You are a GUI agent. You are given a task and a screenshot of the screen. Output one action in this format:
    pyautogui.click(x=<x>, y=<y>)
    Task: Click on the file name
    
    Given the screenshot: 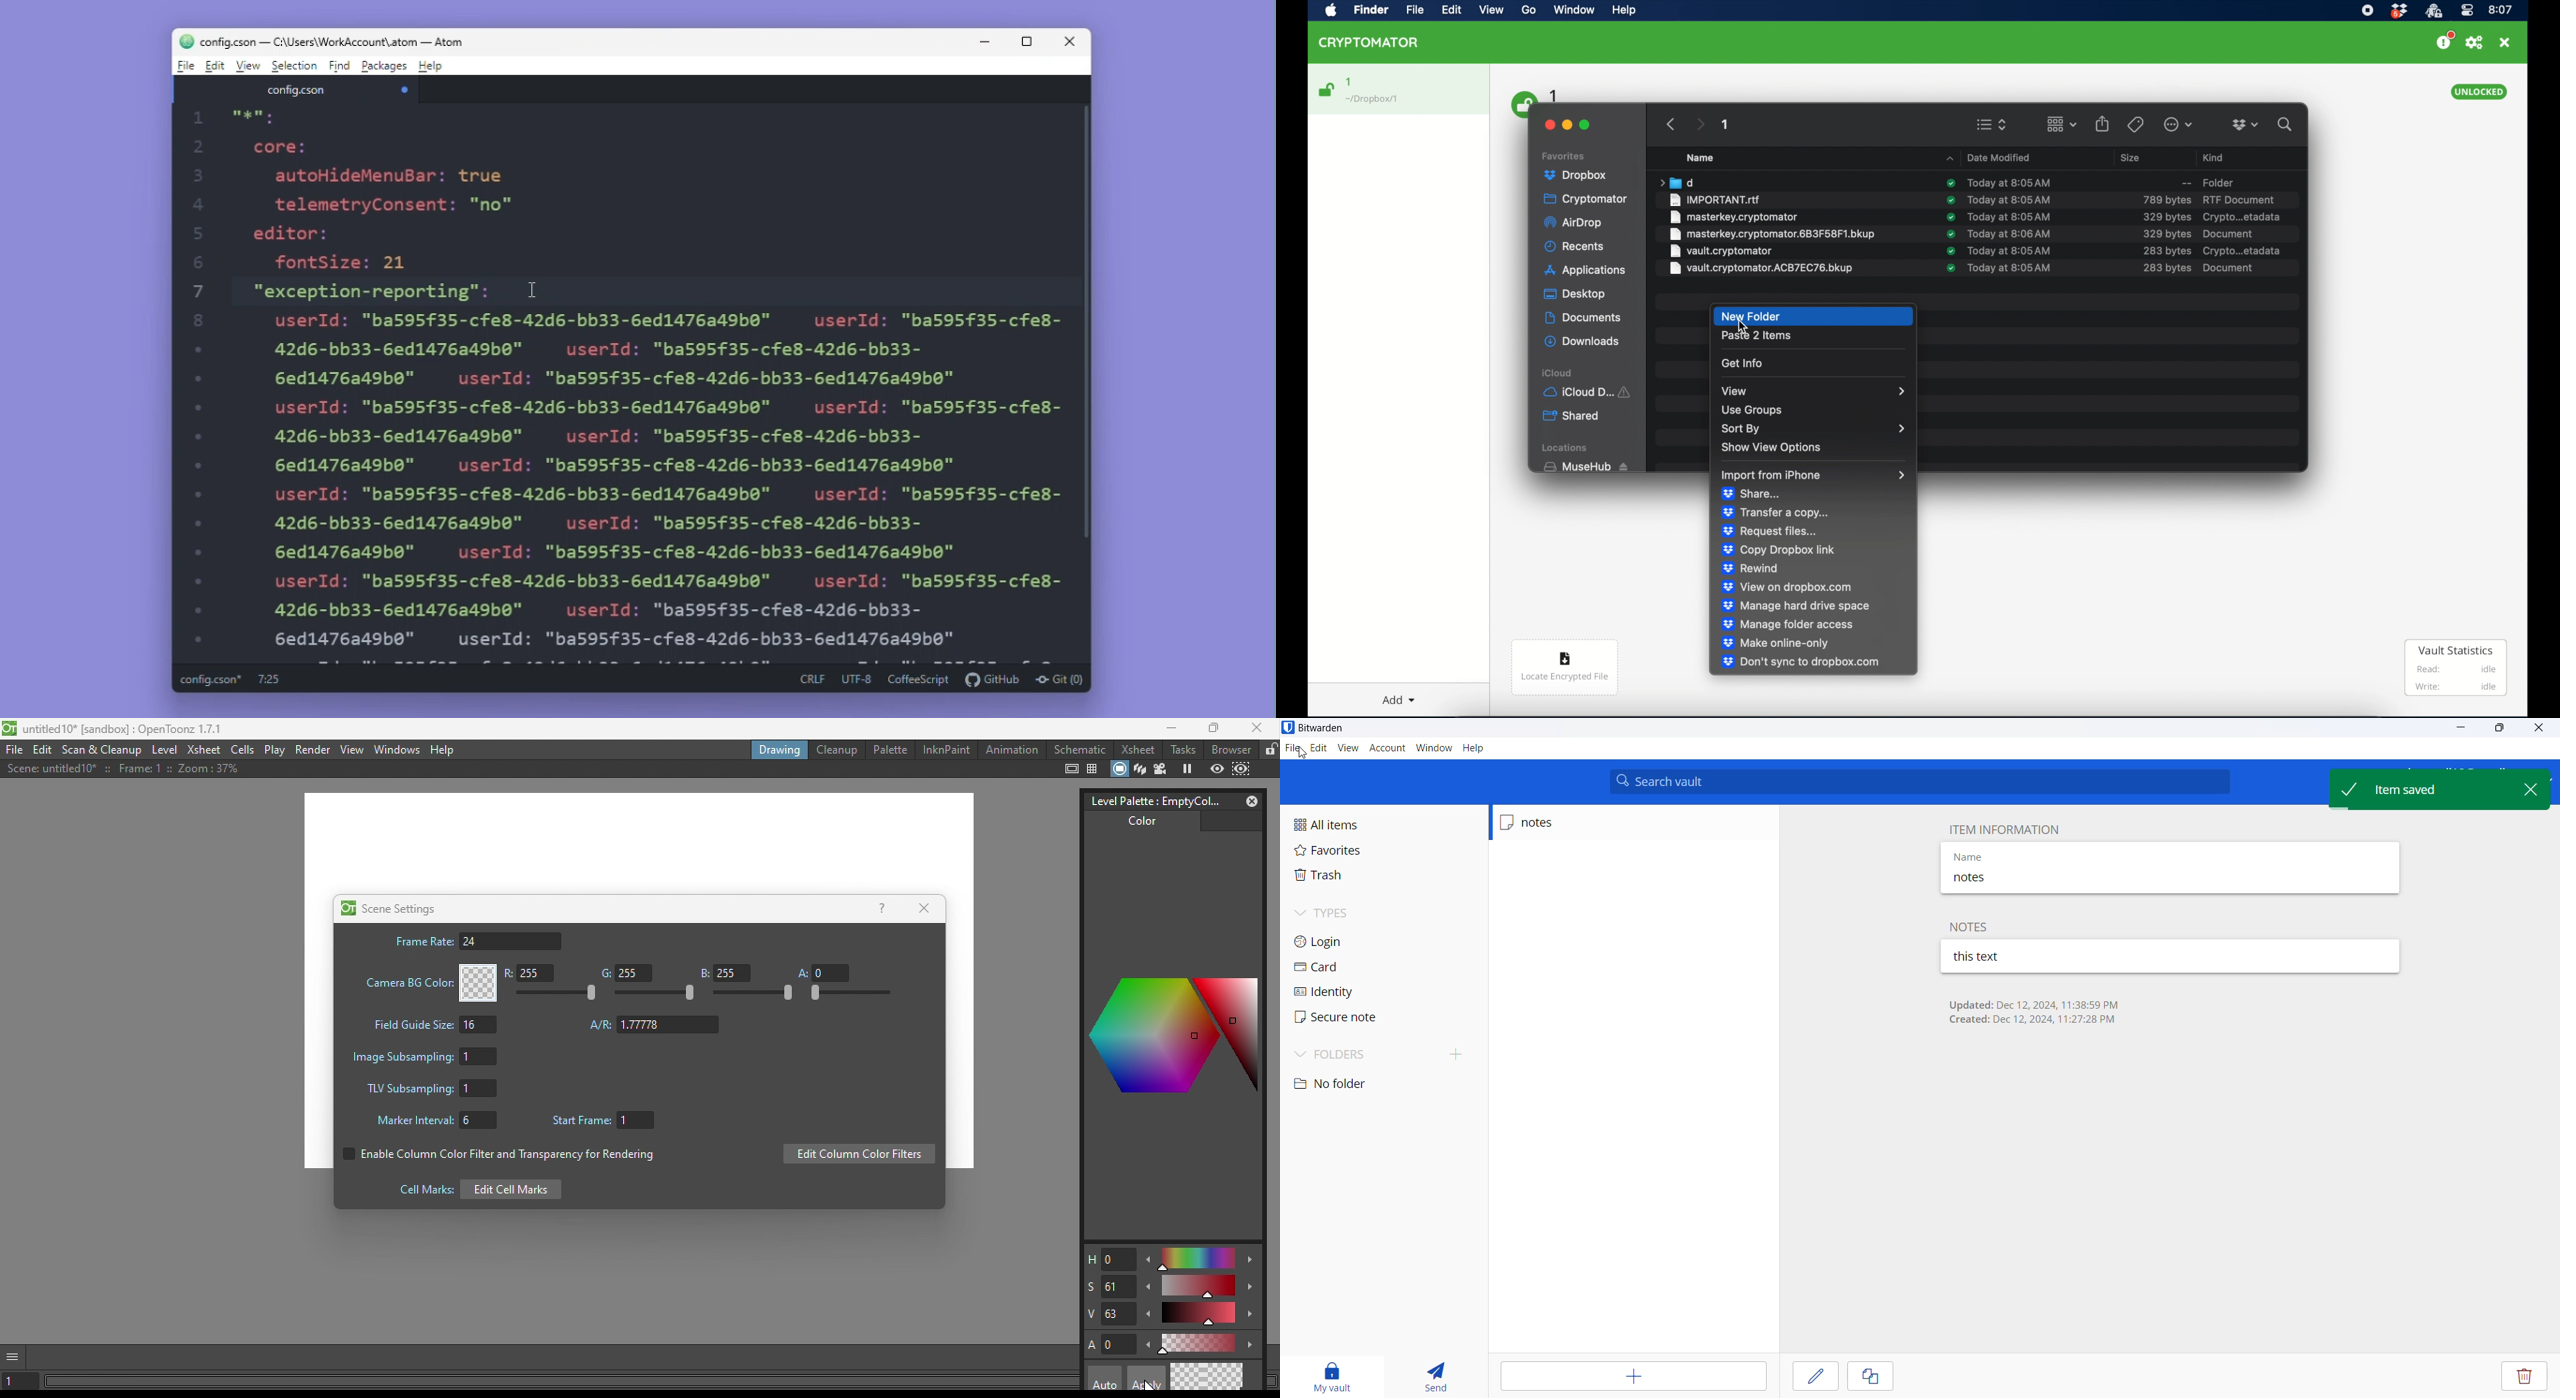 What is the action you would take?
    pyautogui.click(x=1721, y=251)
    